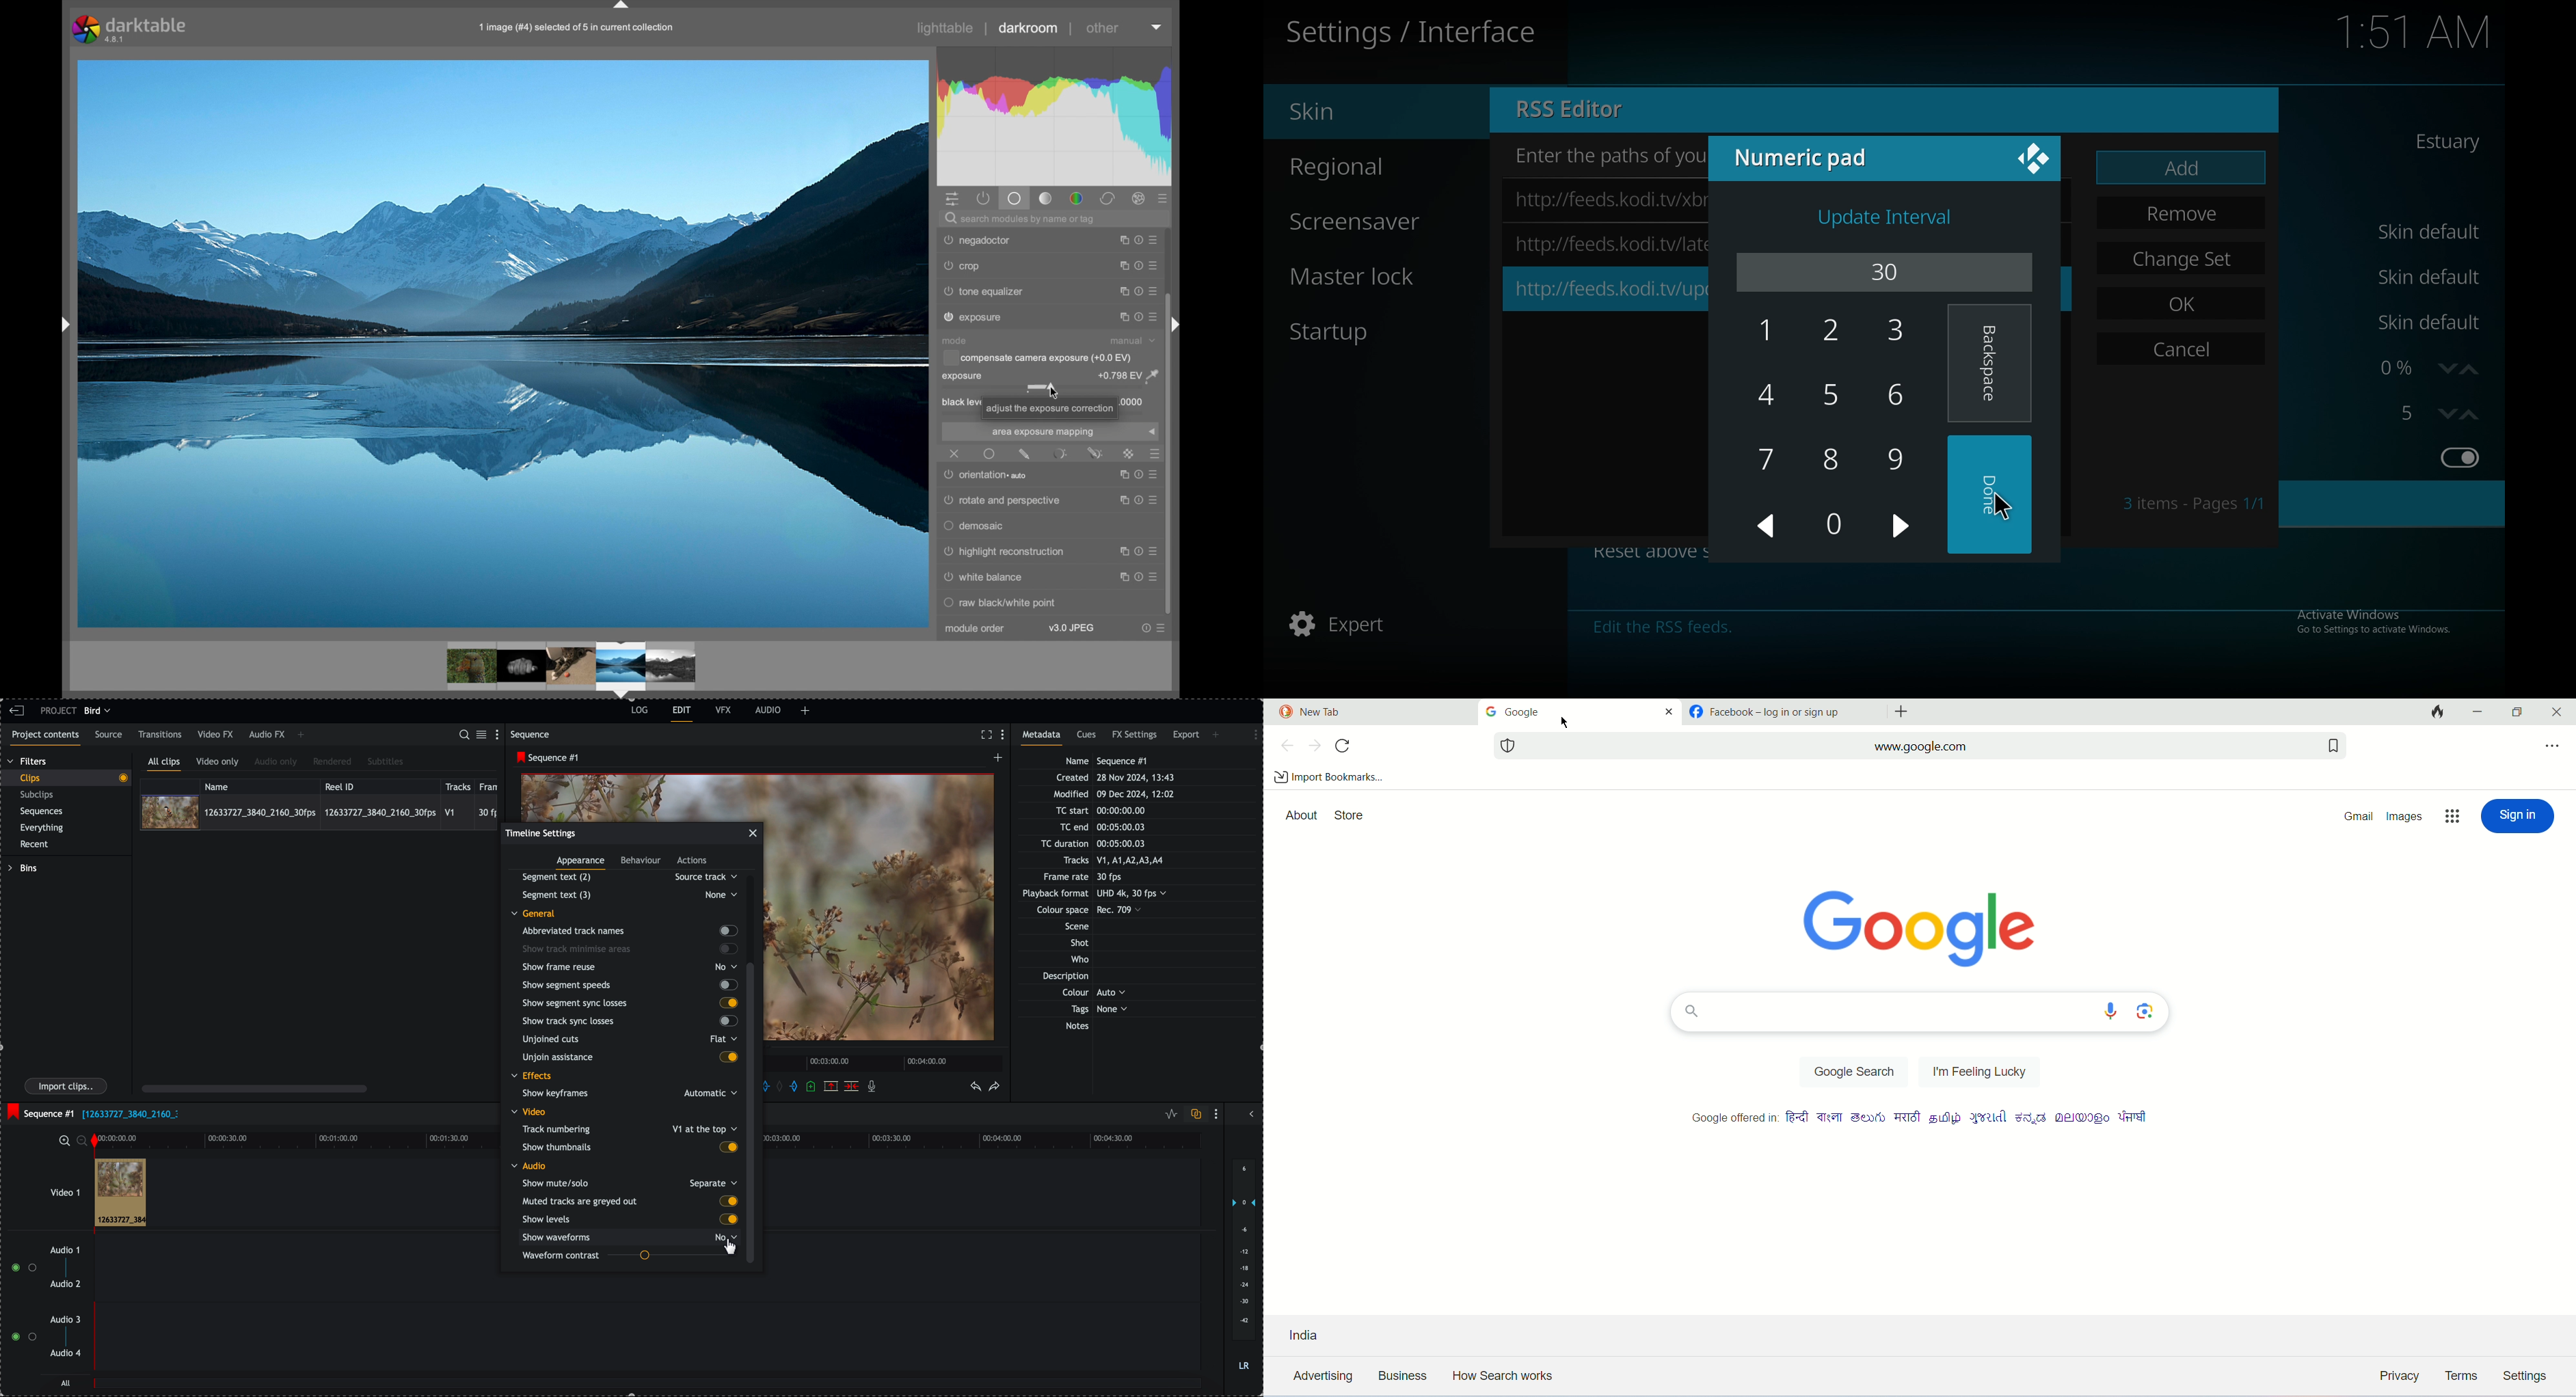 This screenshot has width=2576, height=1400. I want to click on 4, so click(1760, 395).